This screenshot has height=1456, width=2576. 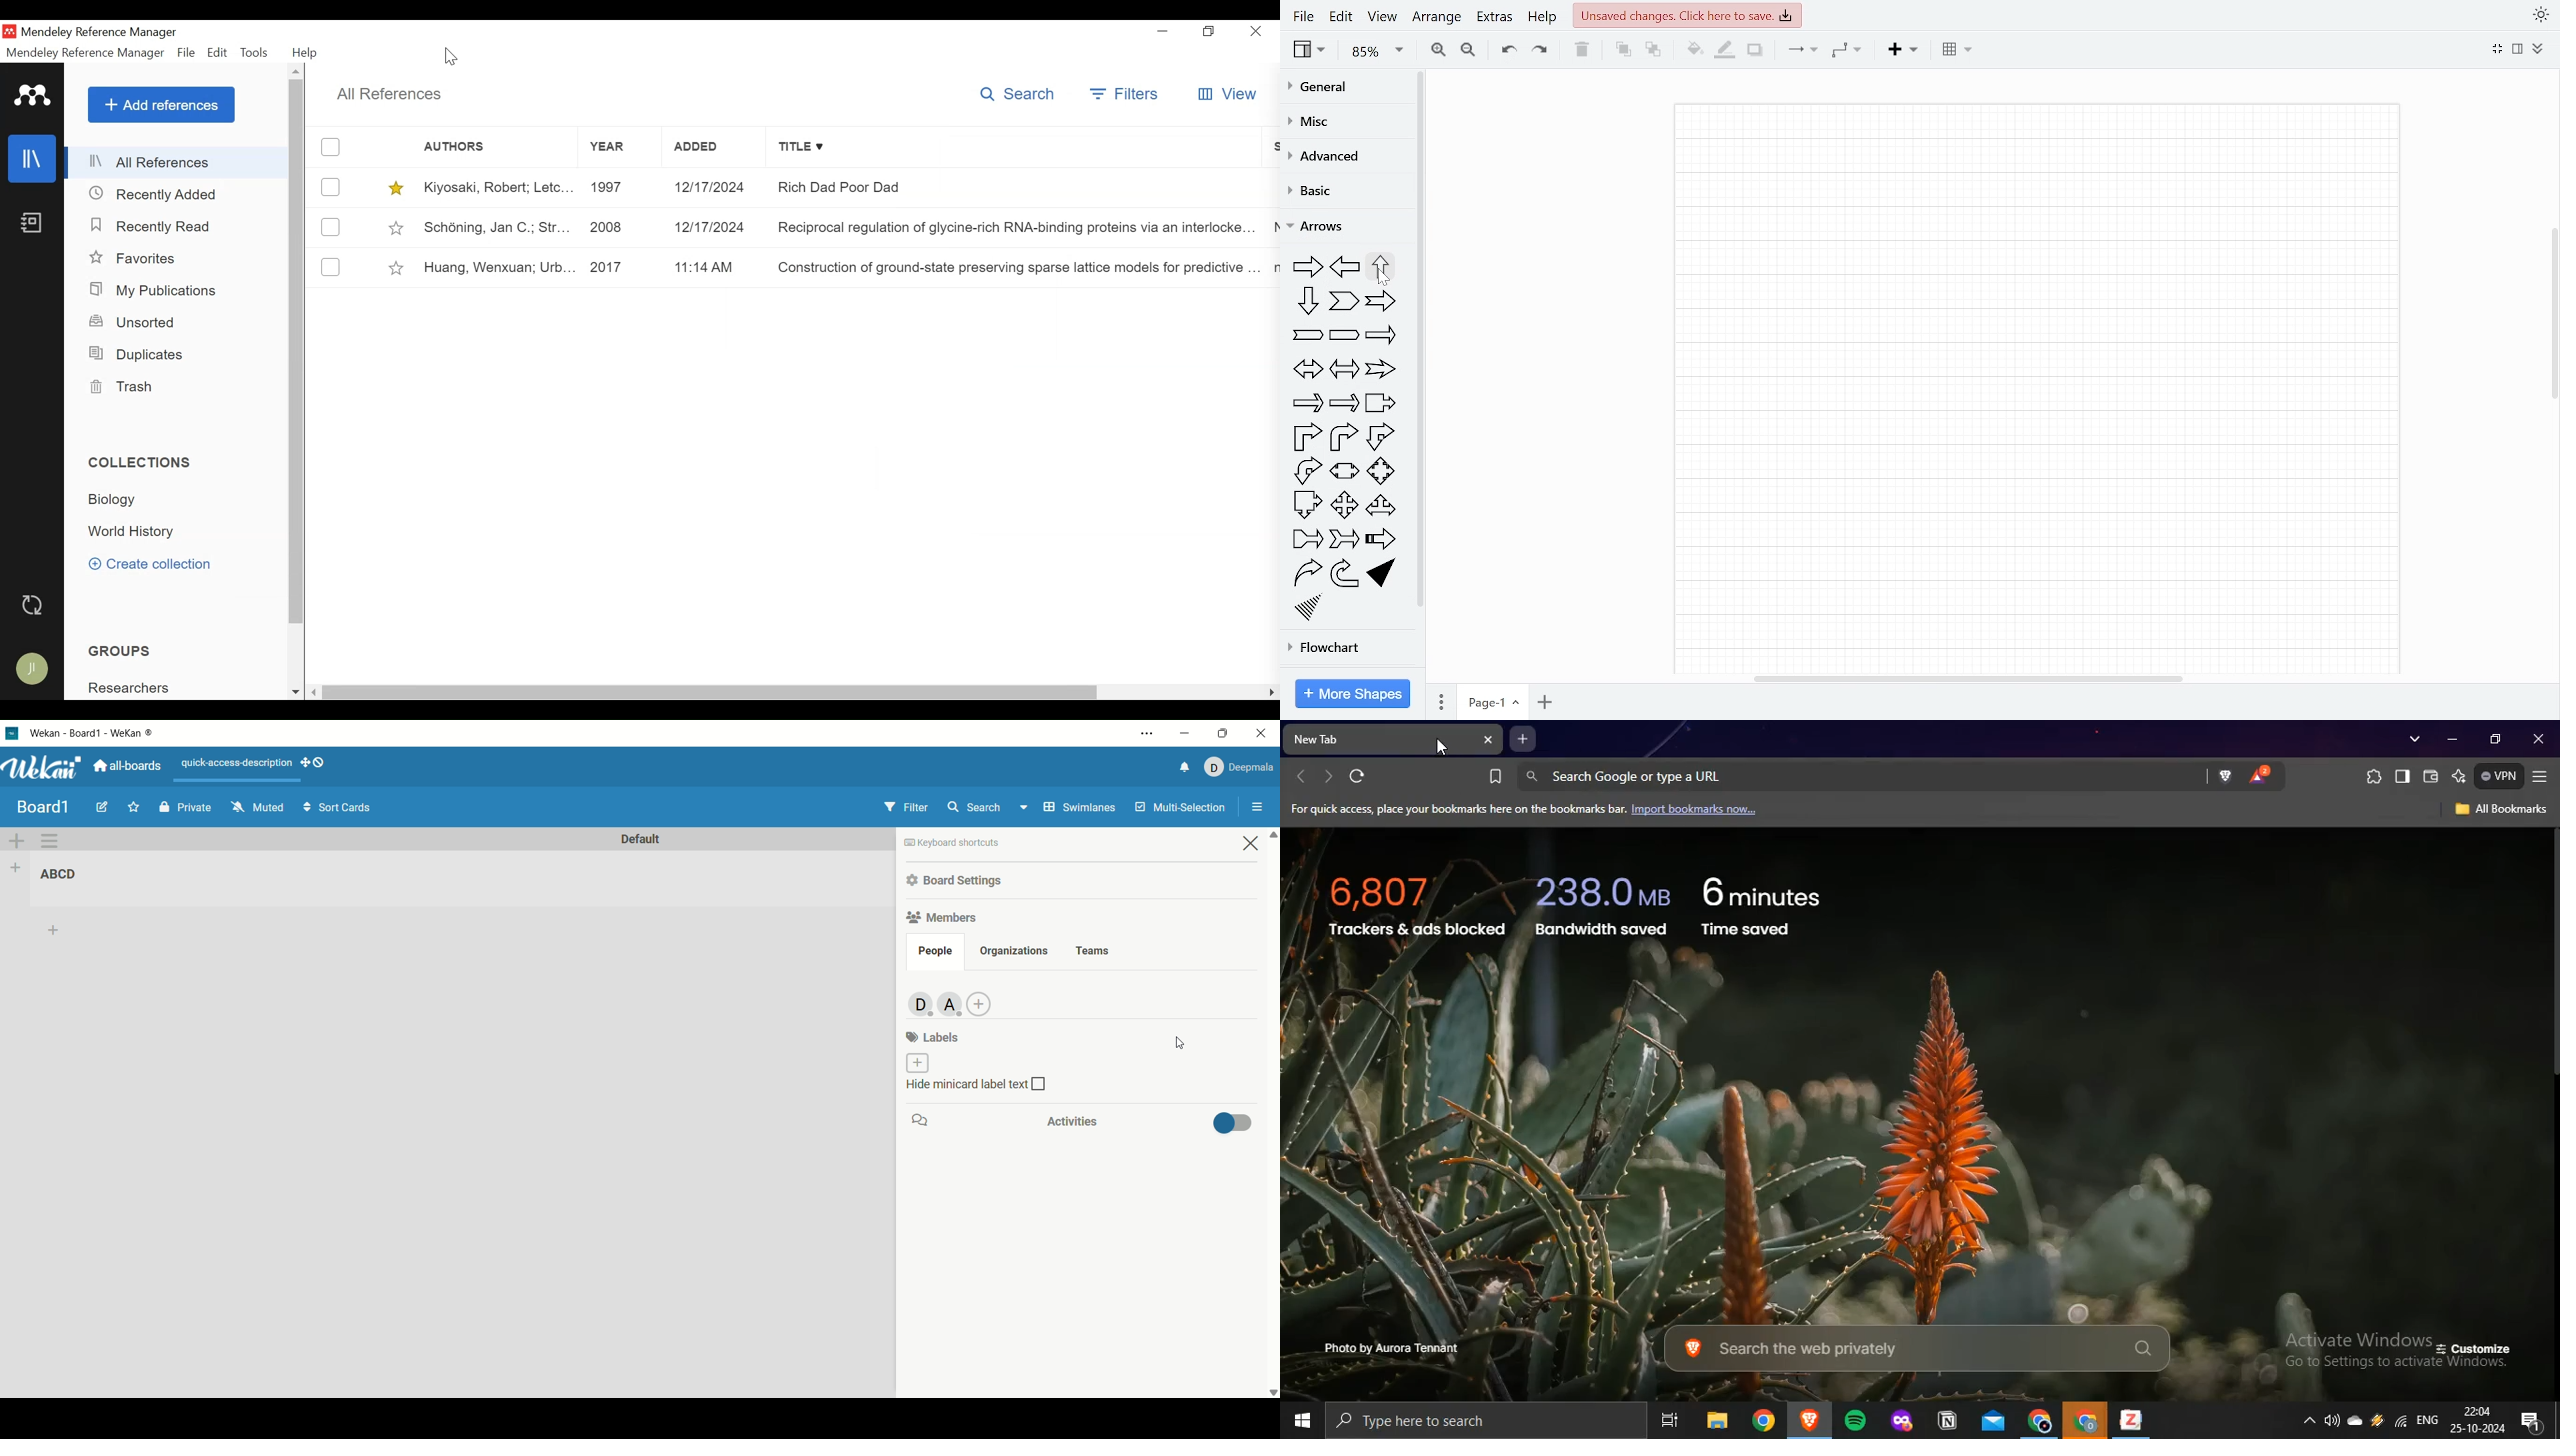 What do you see at coordinates (133, 806) in the screenshot?
I see `favorite` at bounding box center [133, 806].